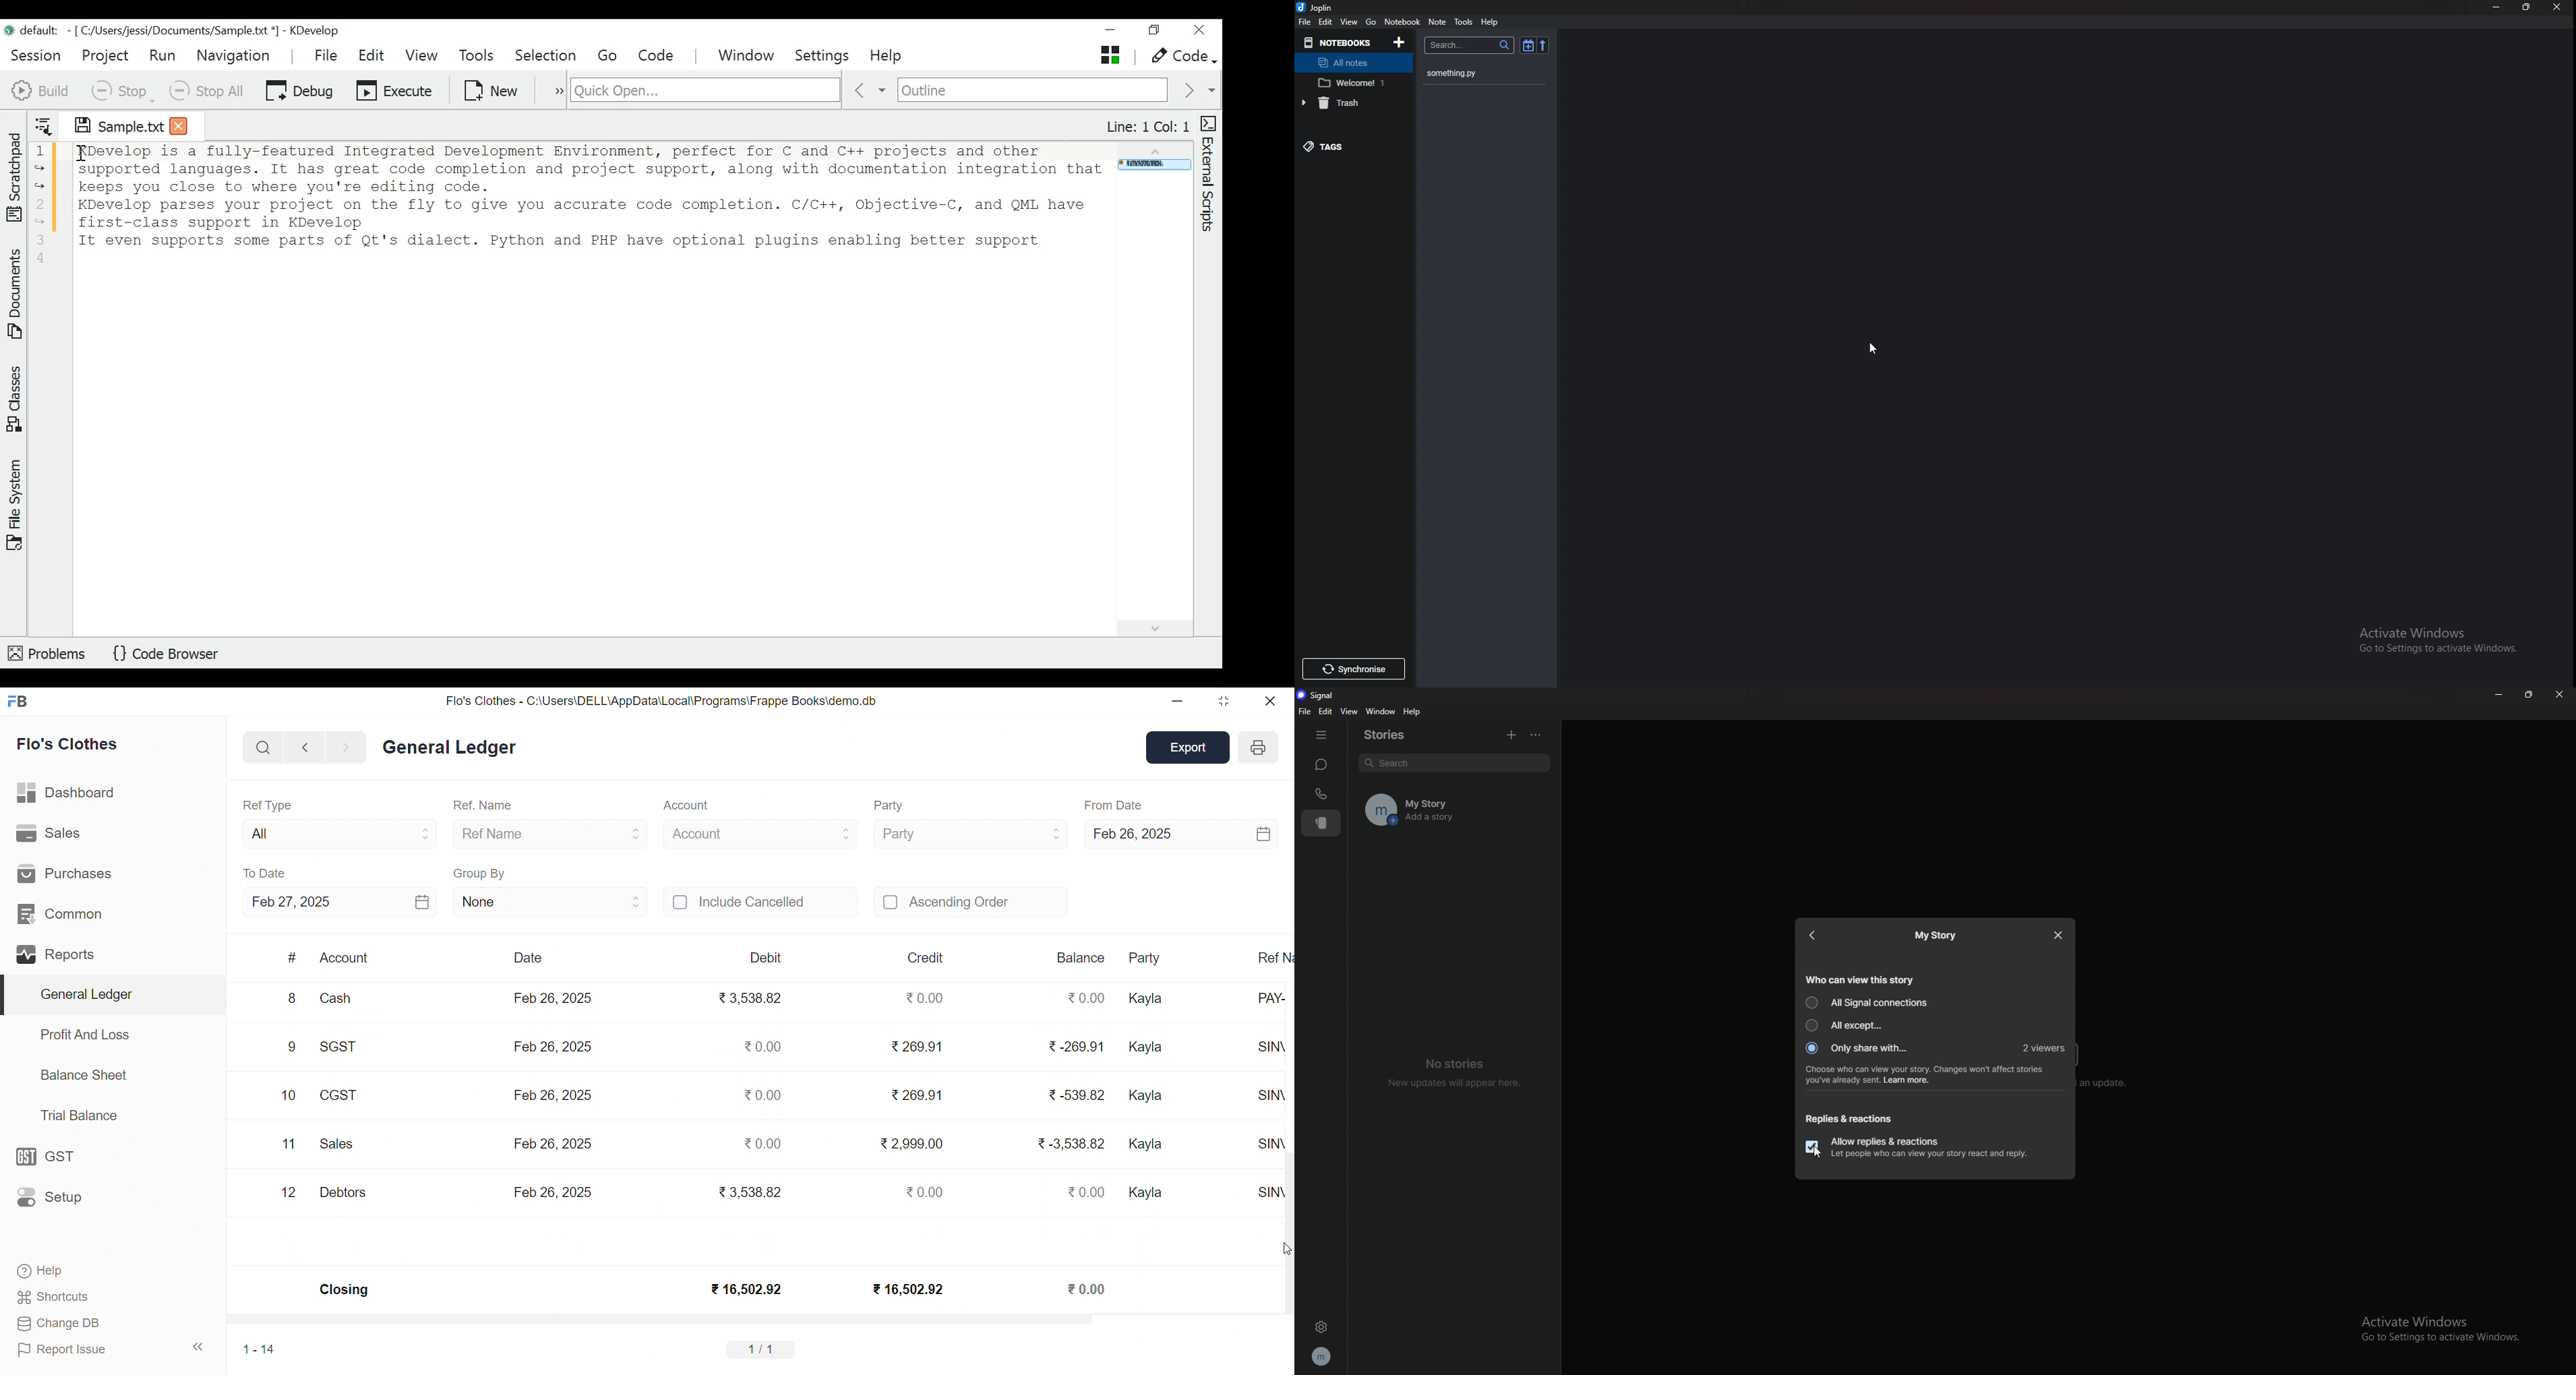  I want to click on ₹3538.82, so click(747, 1190).